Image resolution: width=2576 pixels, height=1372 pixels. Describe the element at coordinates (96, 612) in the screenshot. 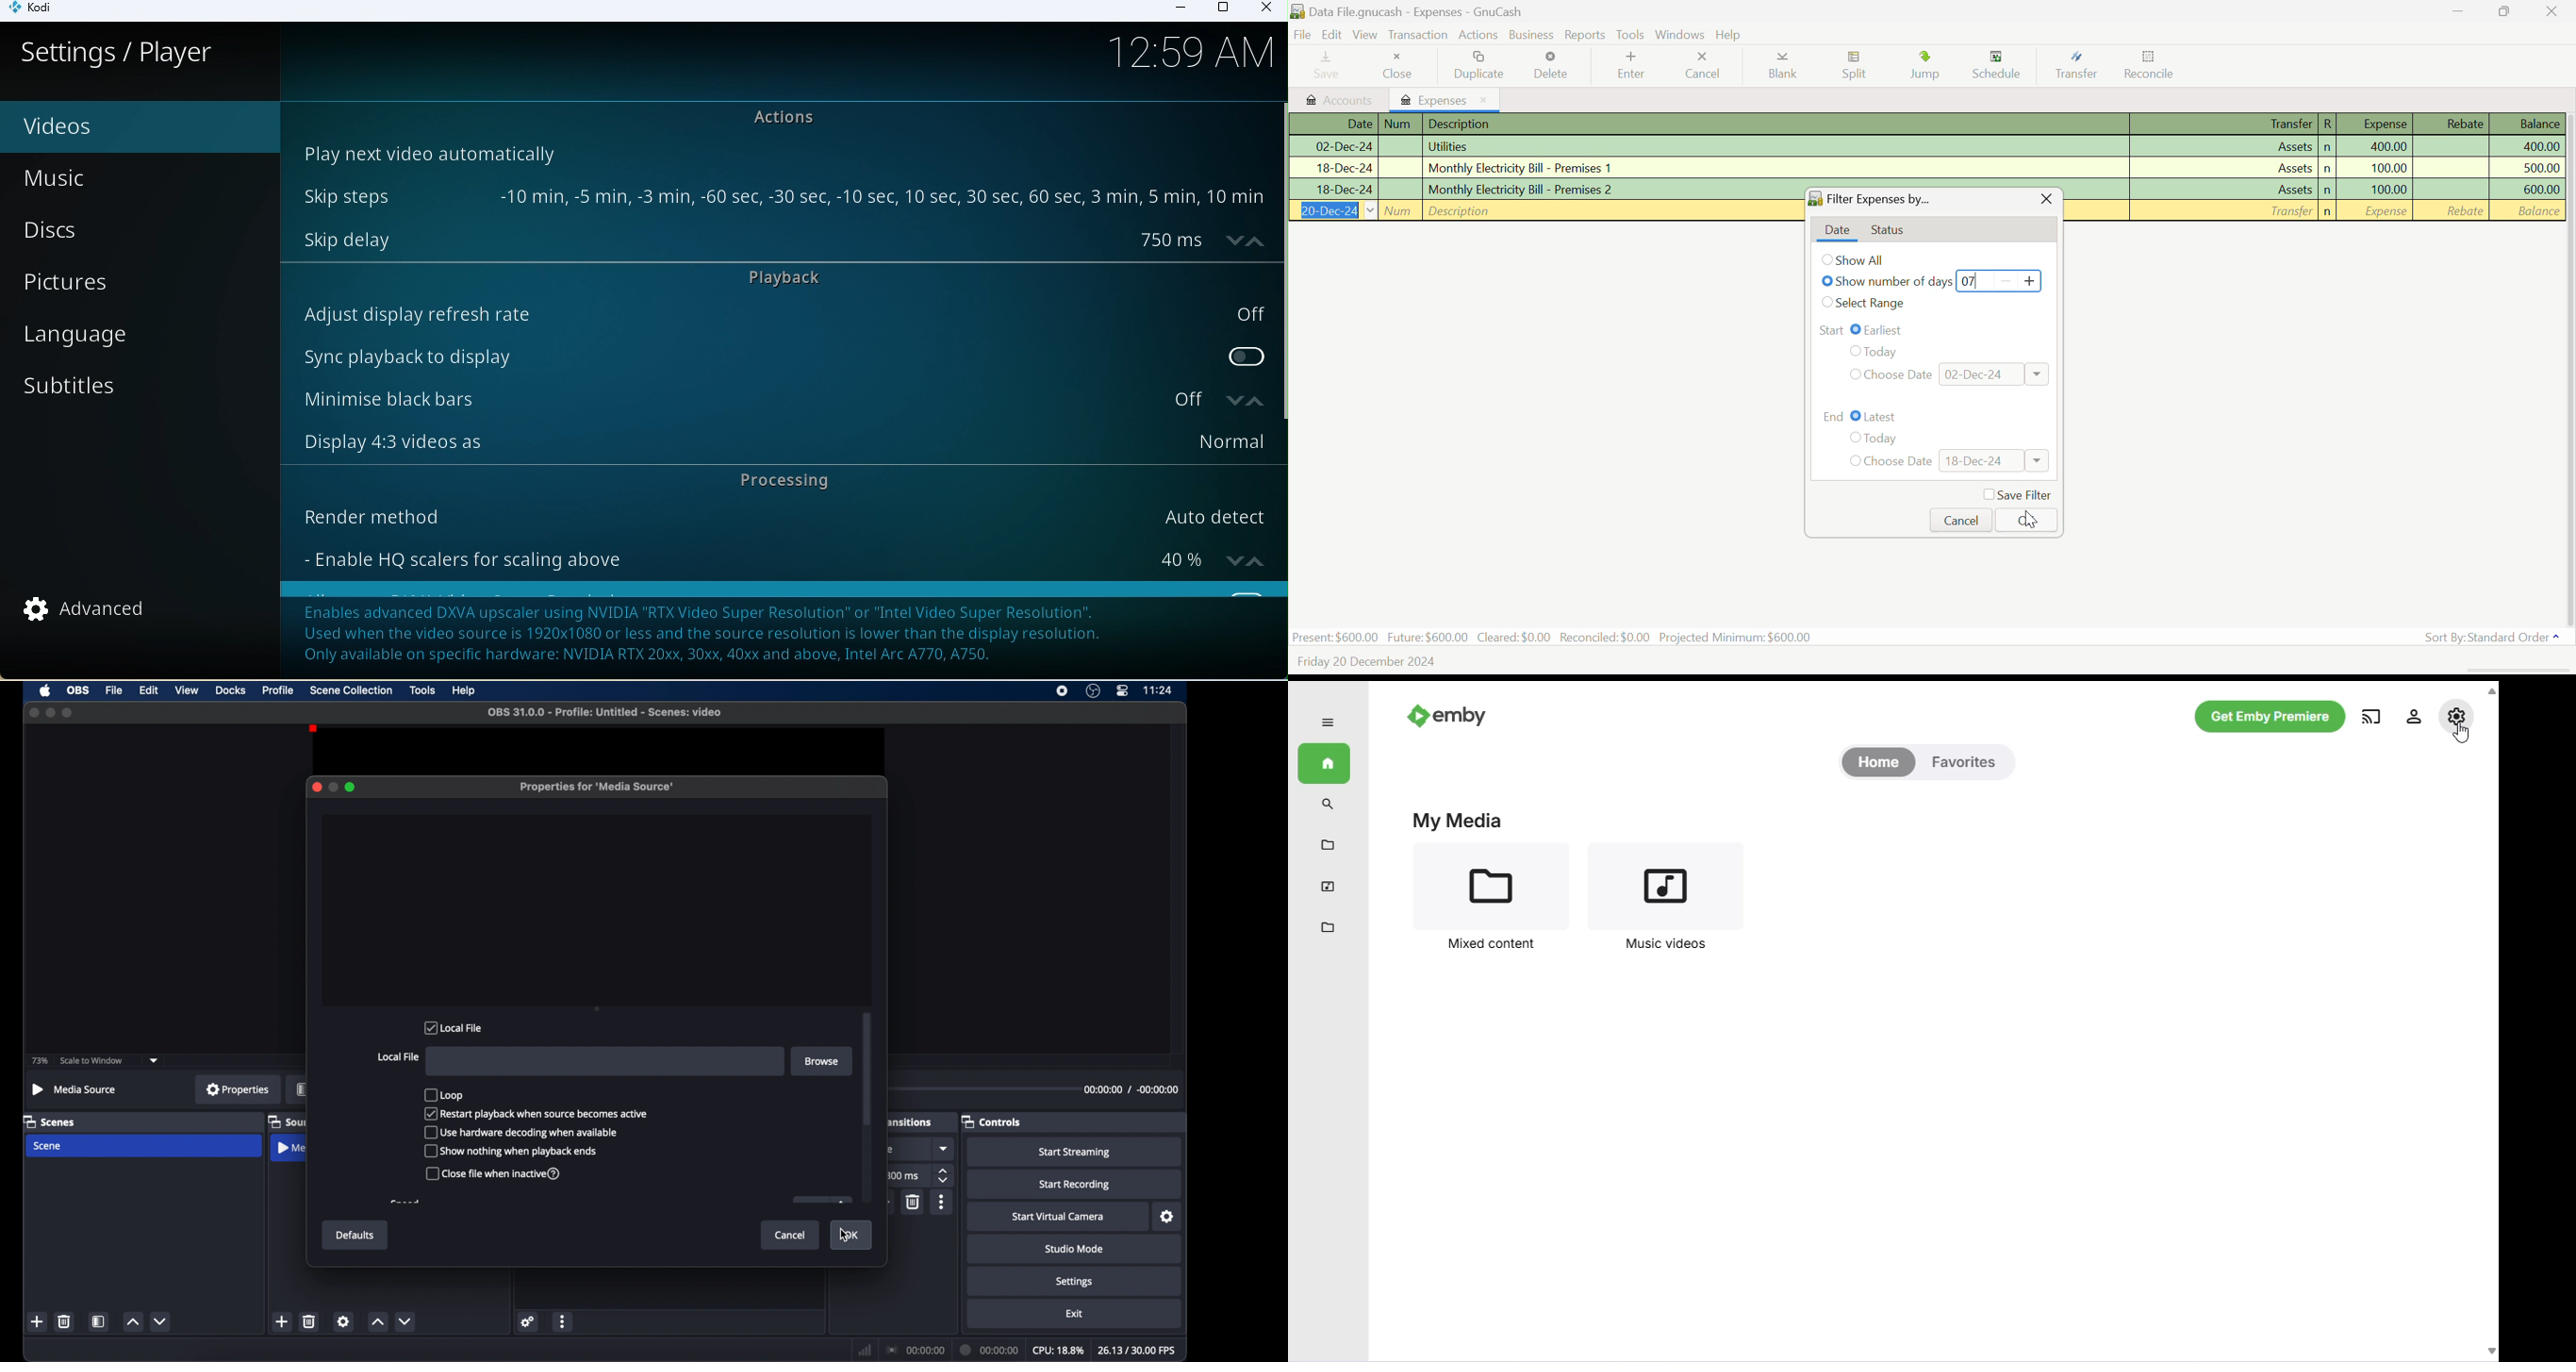

I see `Advanced` at that location.